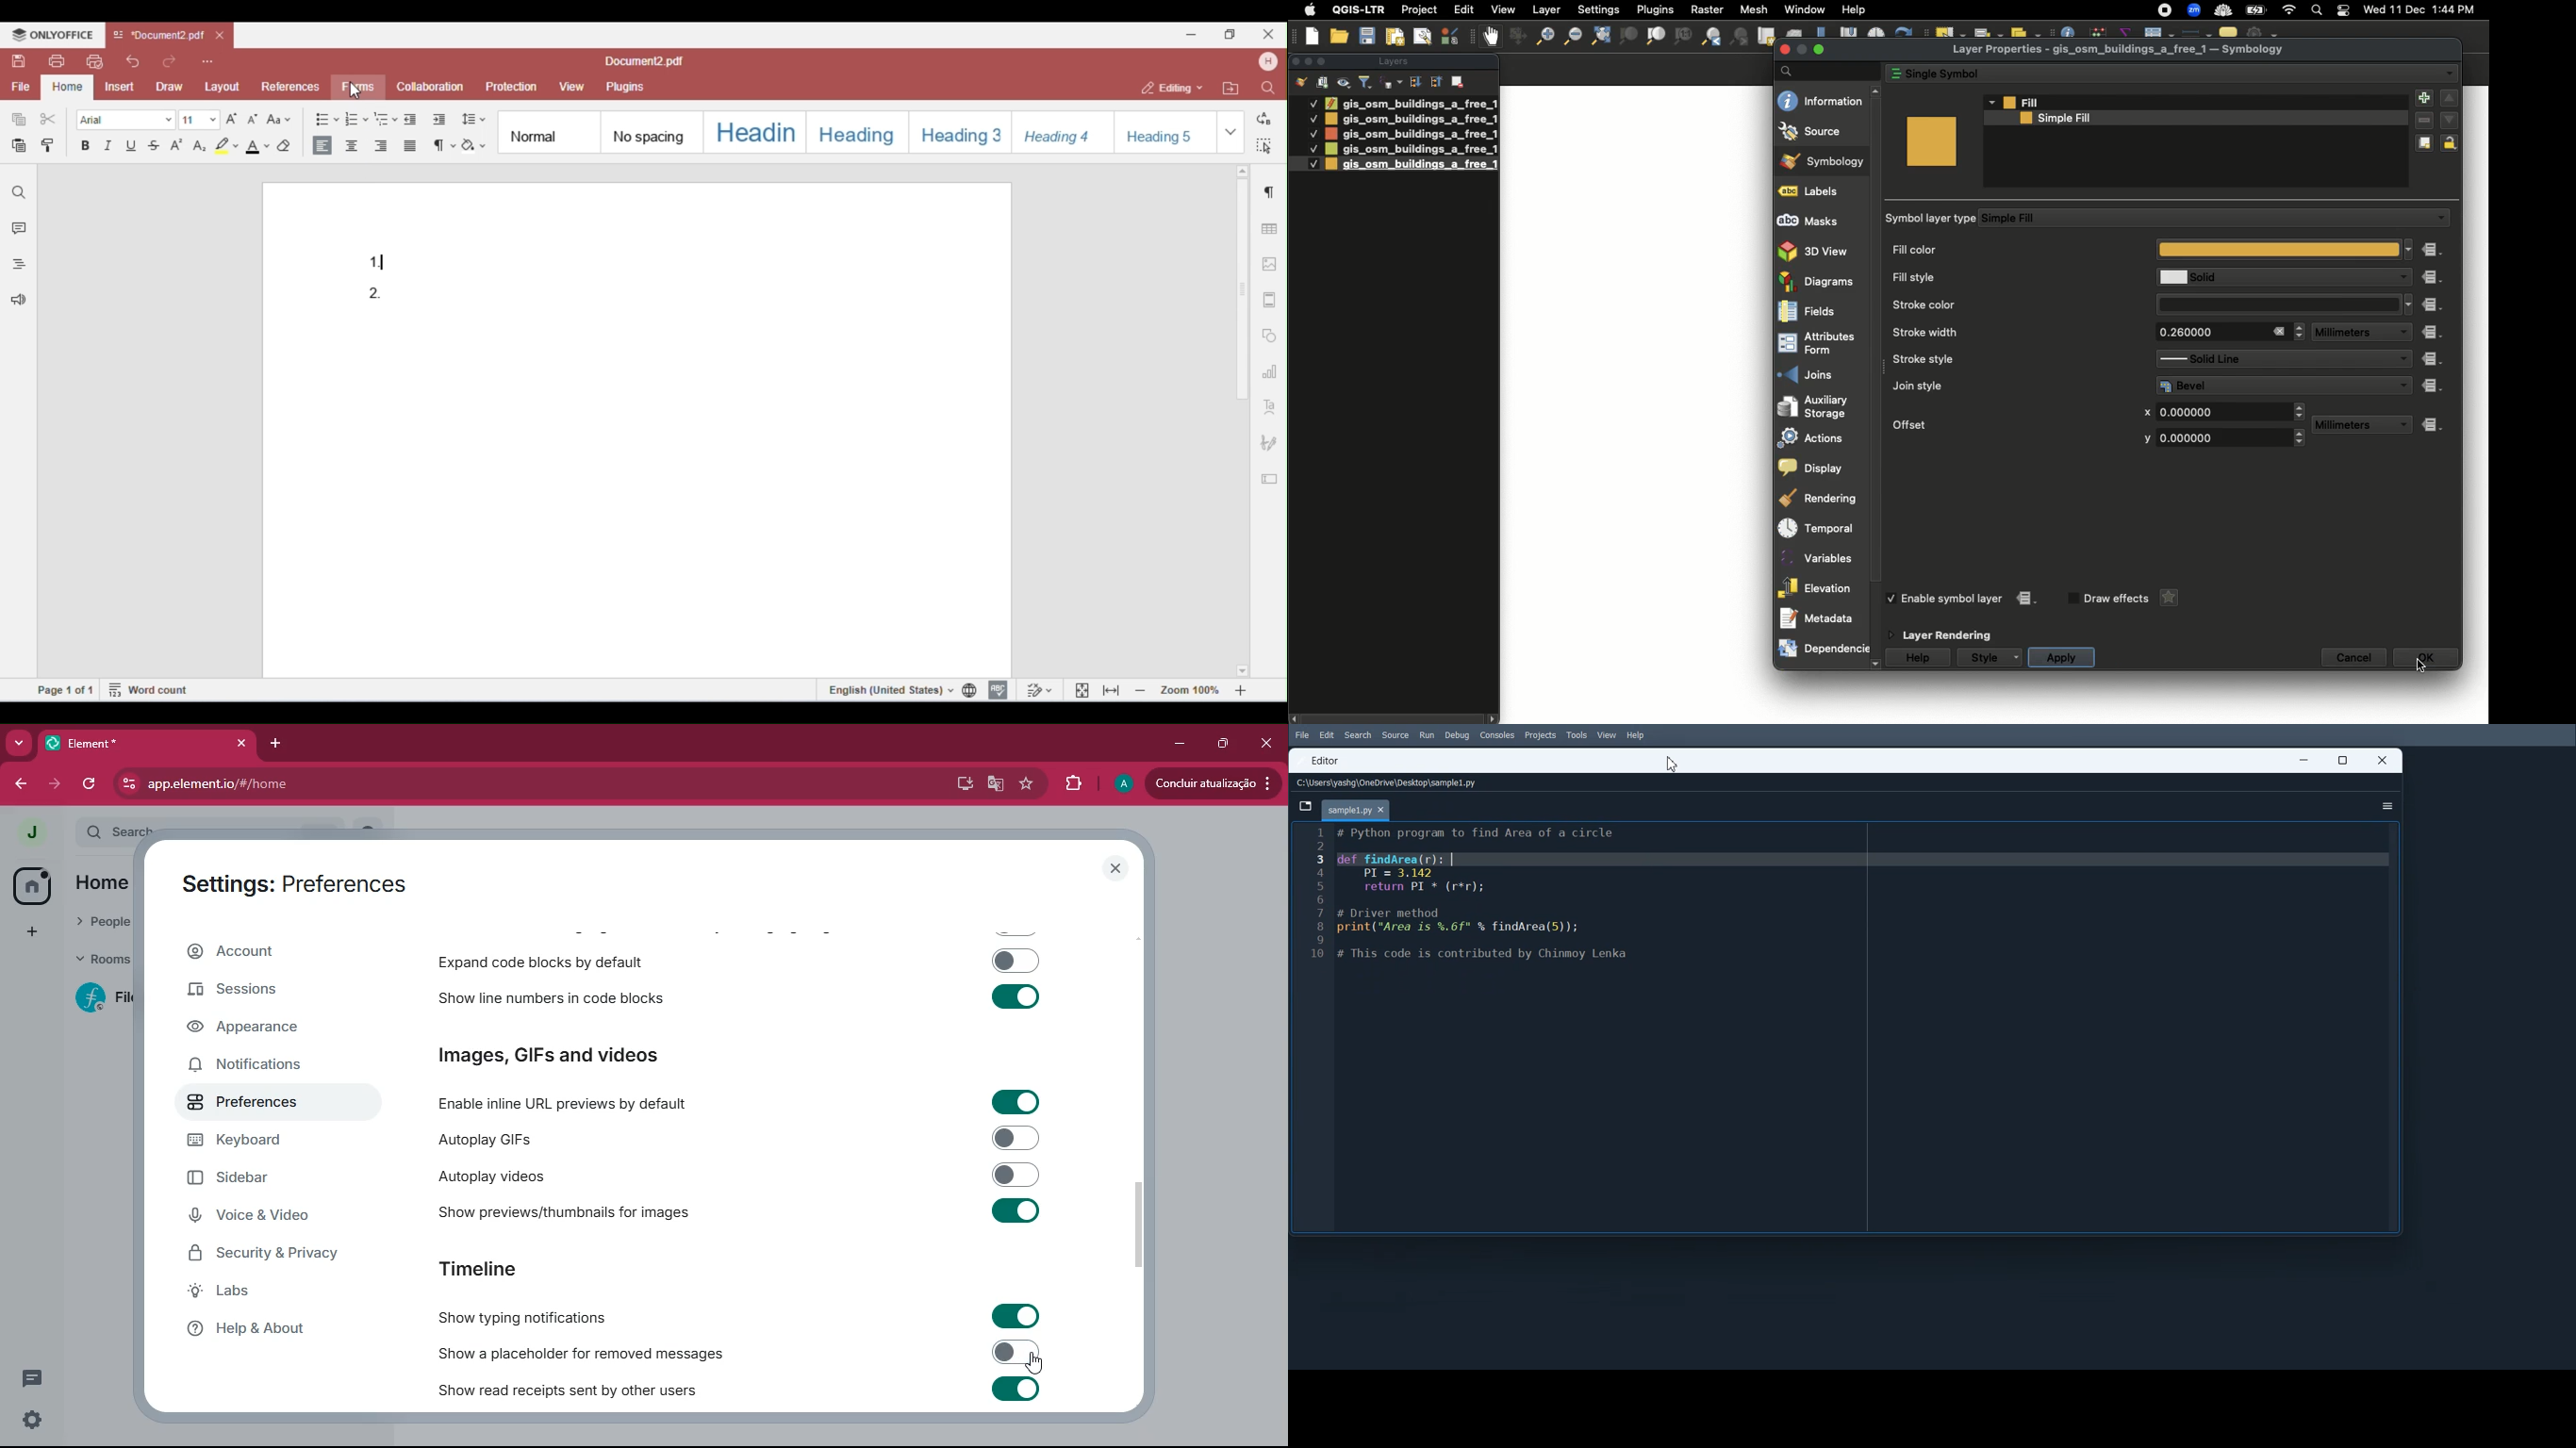  Describe the element at coordinates (2027, 598) in the screenshot. I see `` at that location.